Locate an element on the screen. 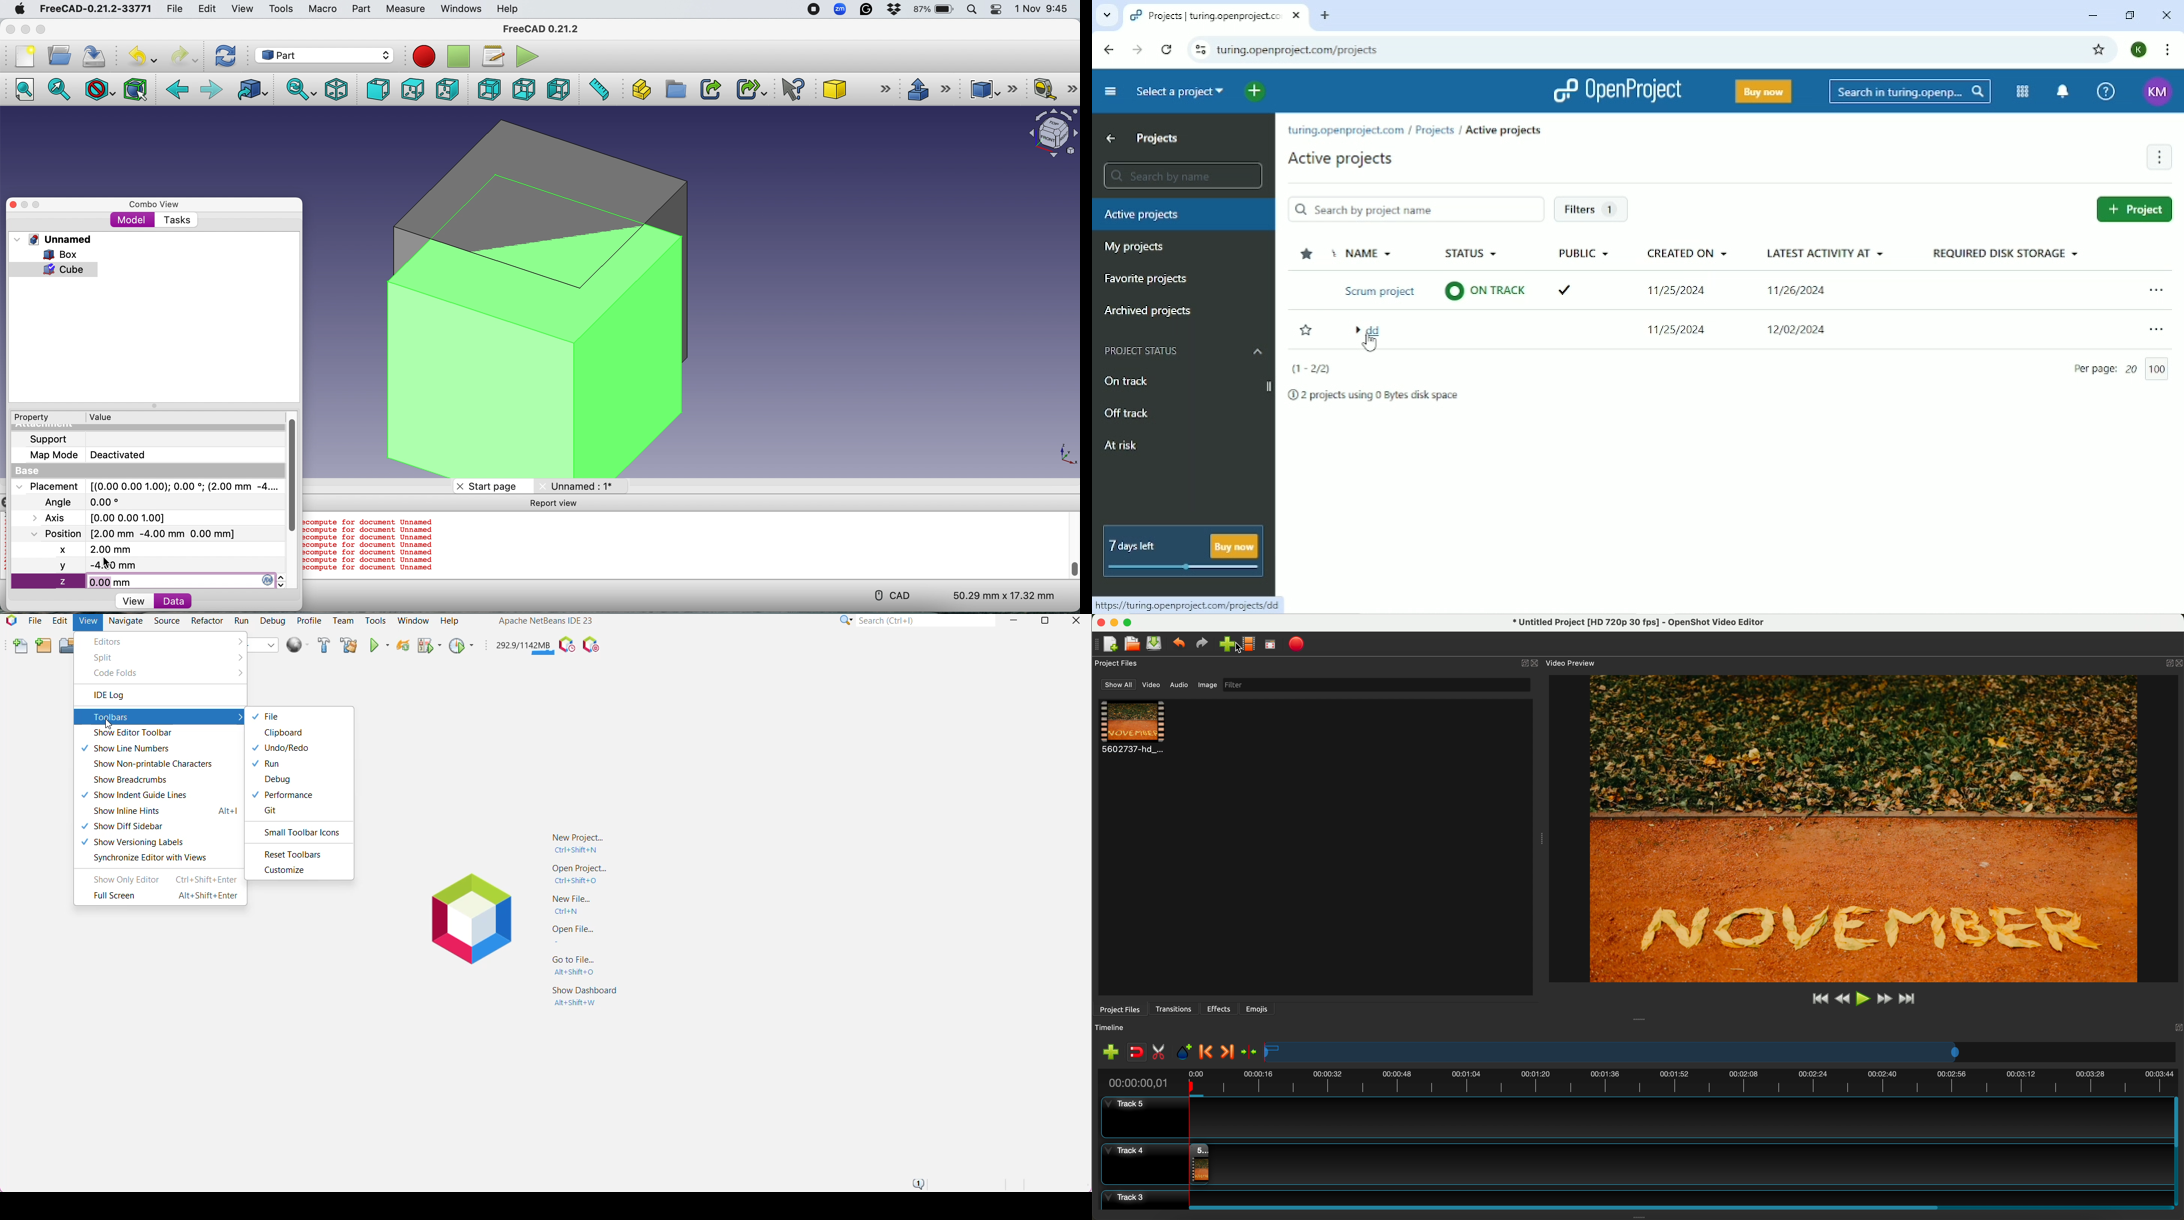  Stop recording macros is located at coordinates (460, 57).